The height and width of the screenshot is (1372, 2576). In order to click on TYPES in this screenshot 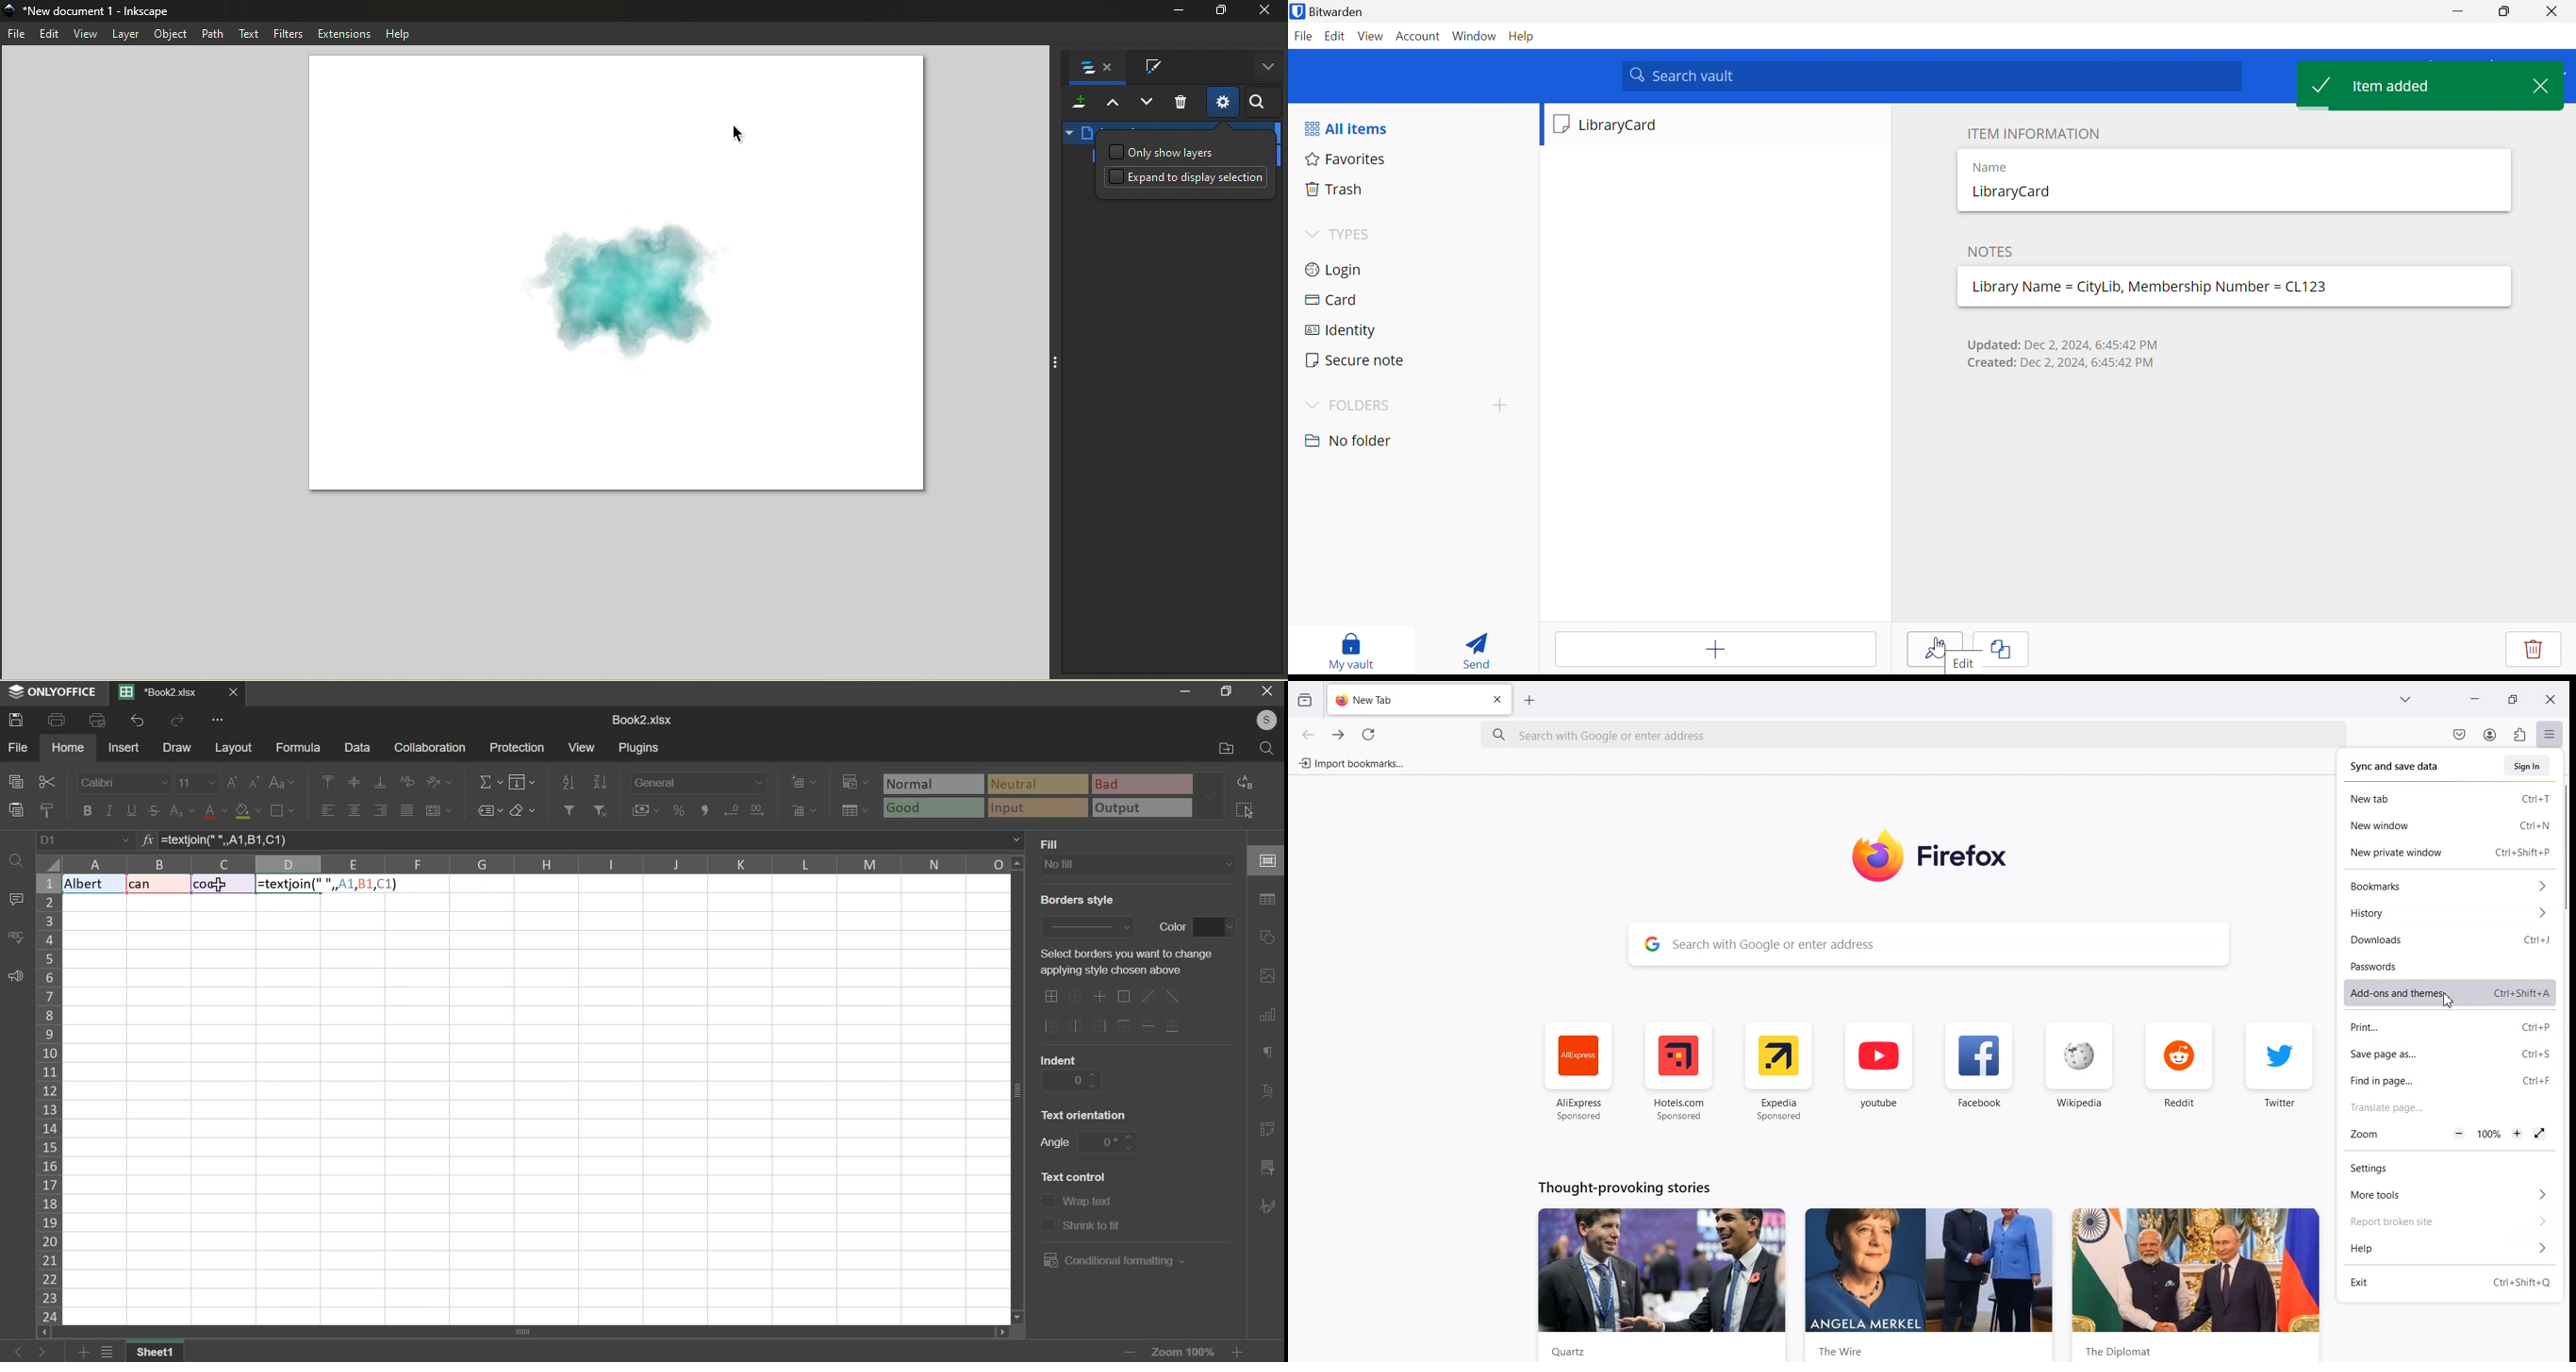, I will do `click(1342, 234)`.